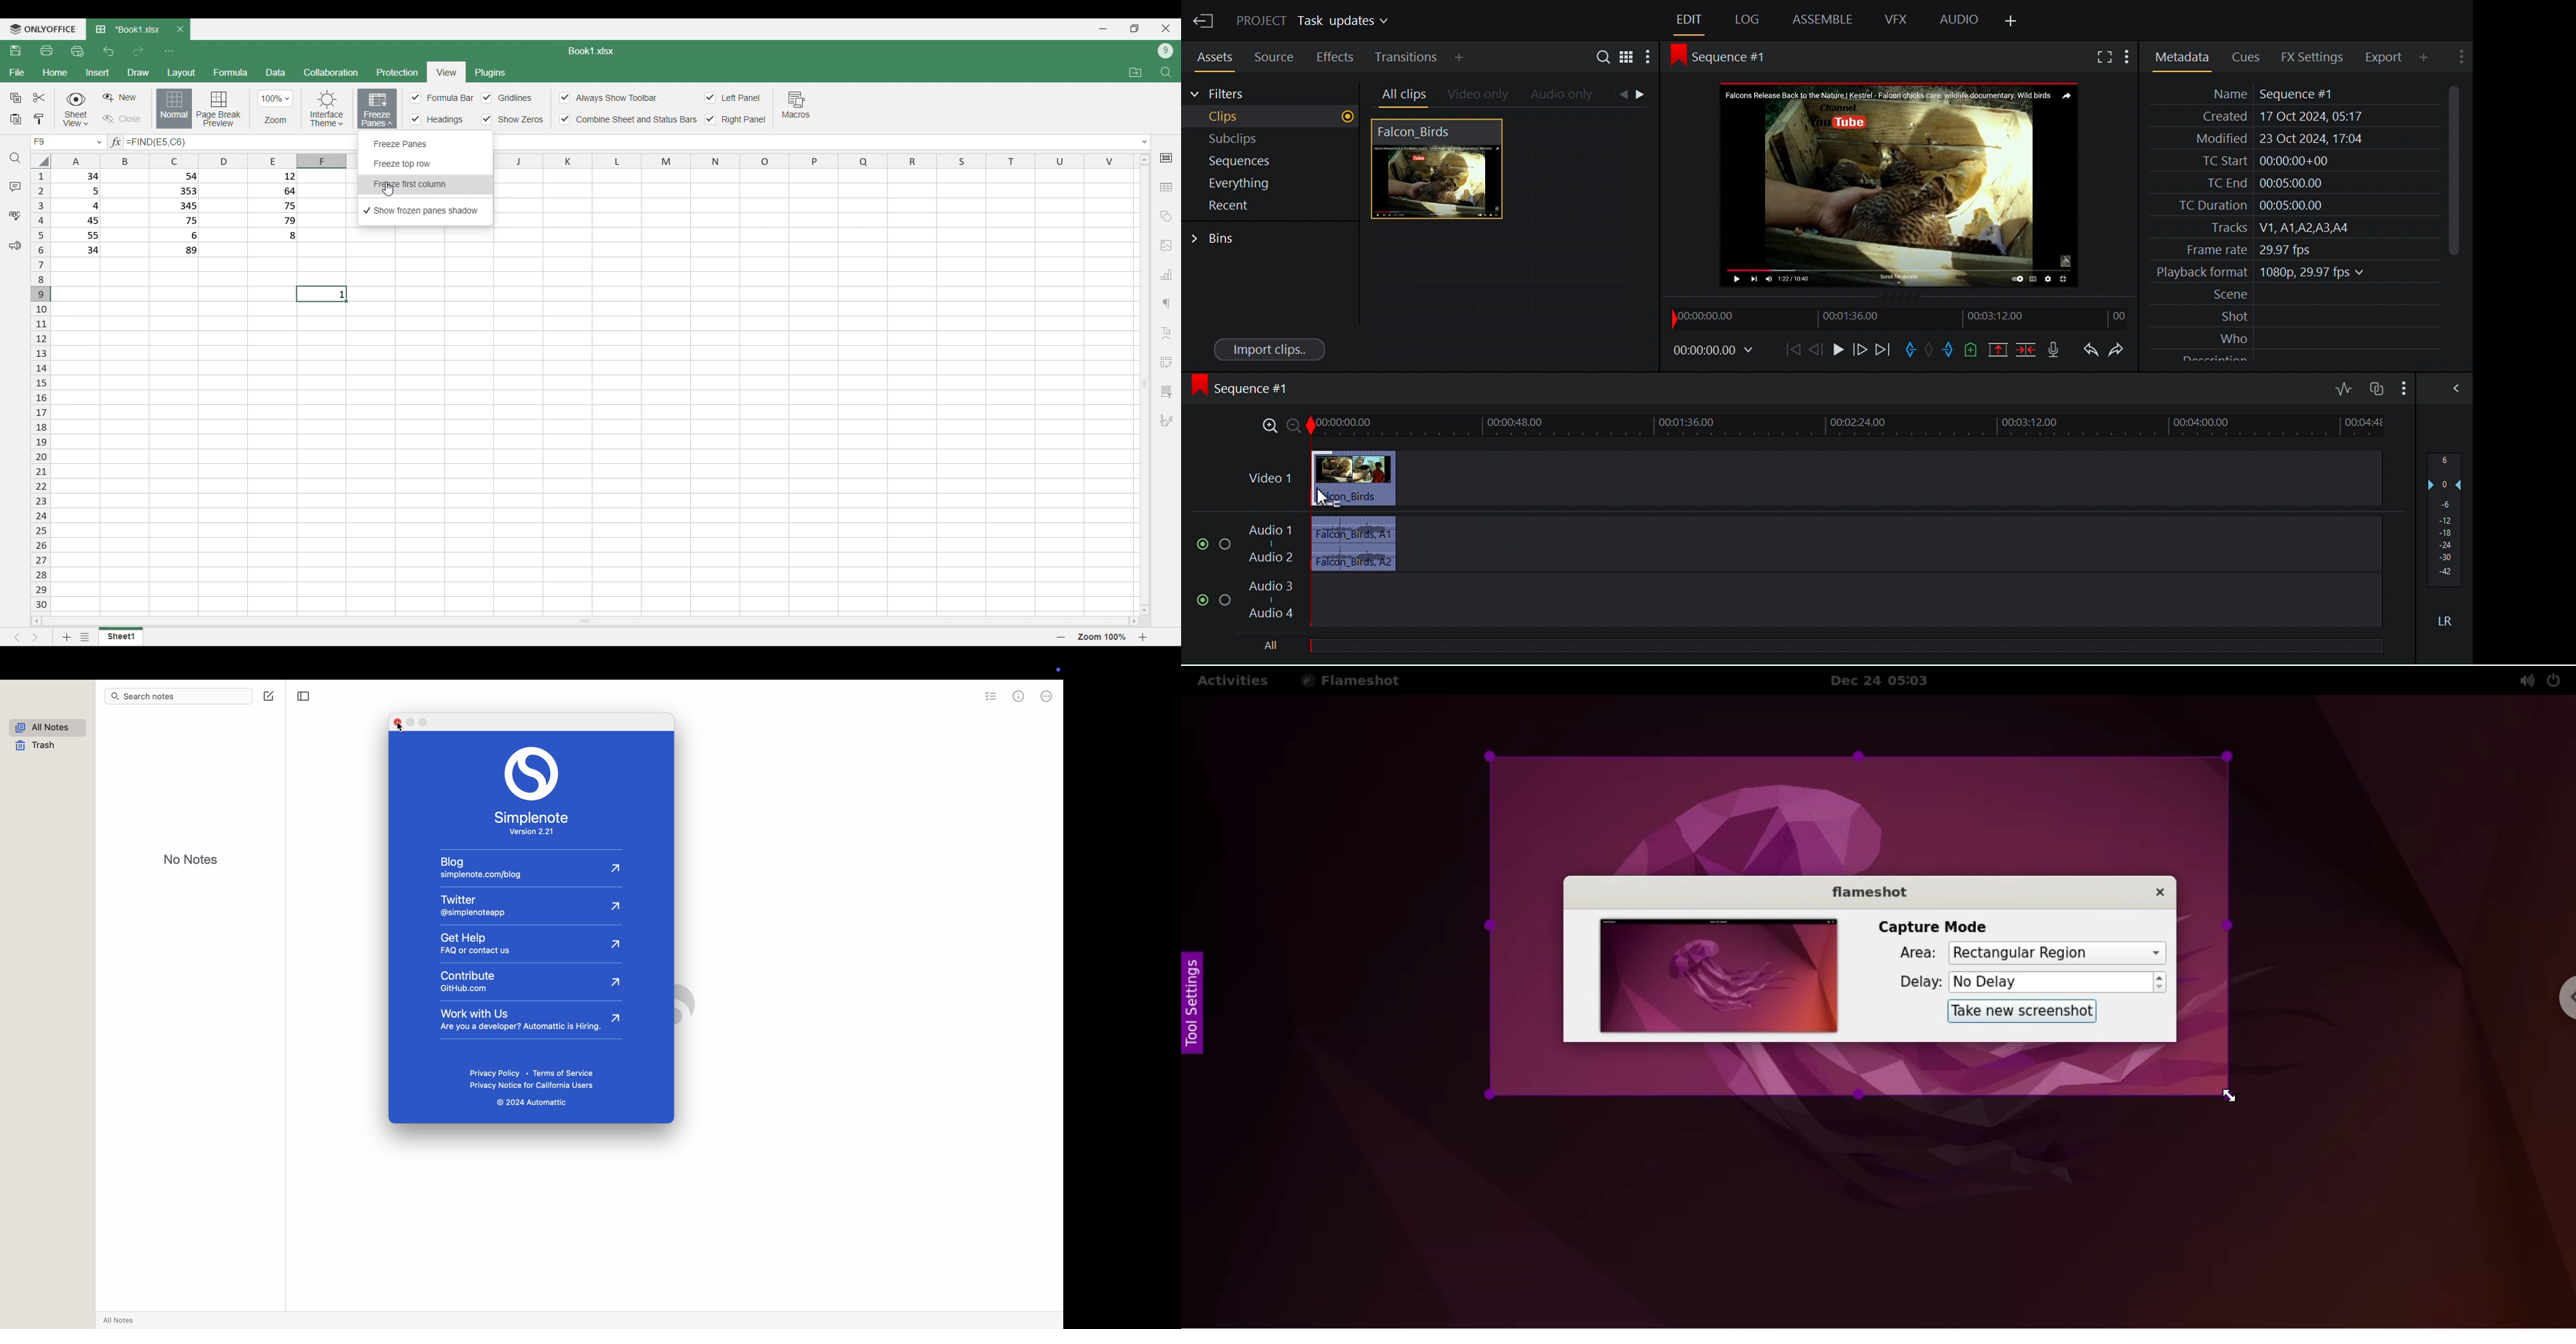 The image size is (2576, 1344). Describe the element at coordinates (39, 390) in the screenshot. I see `Indicates rows` at that location.